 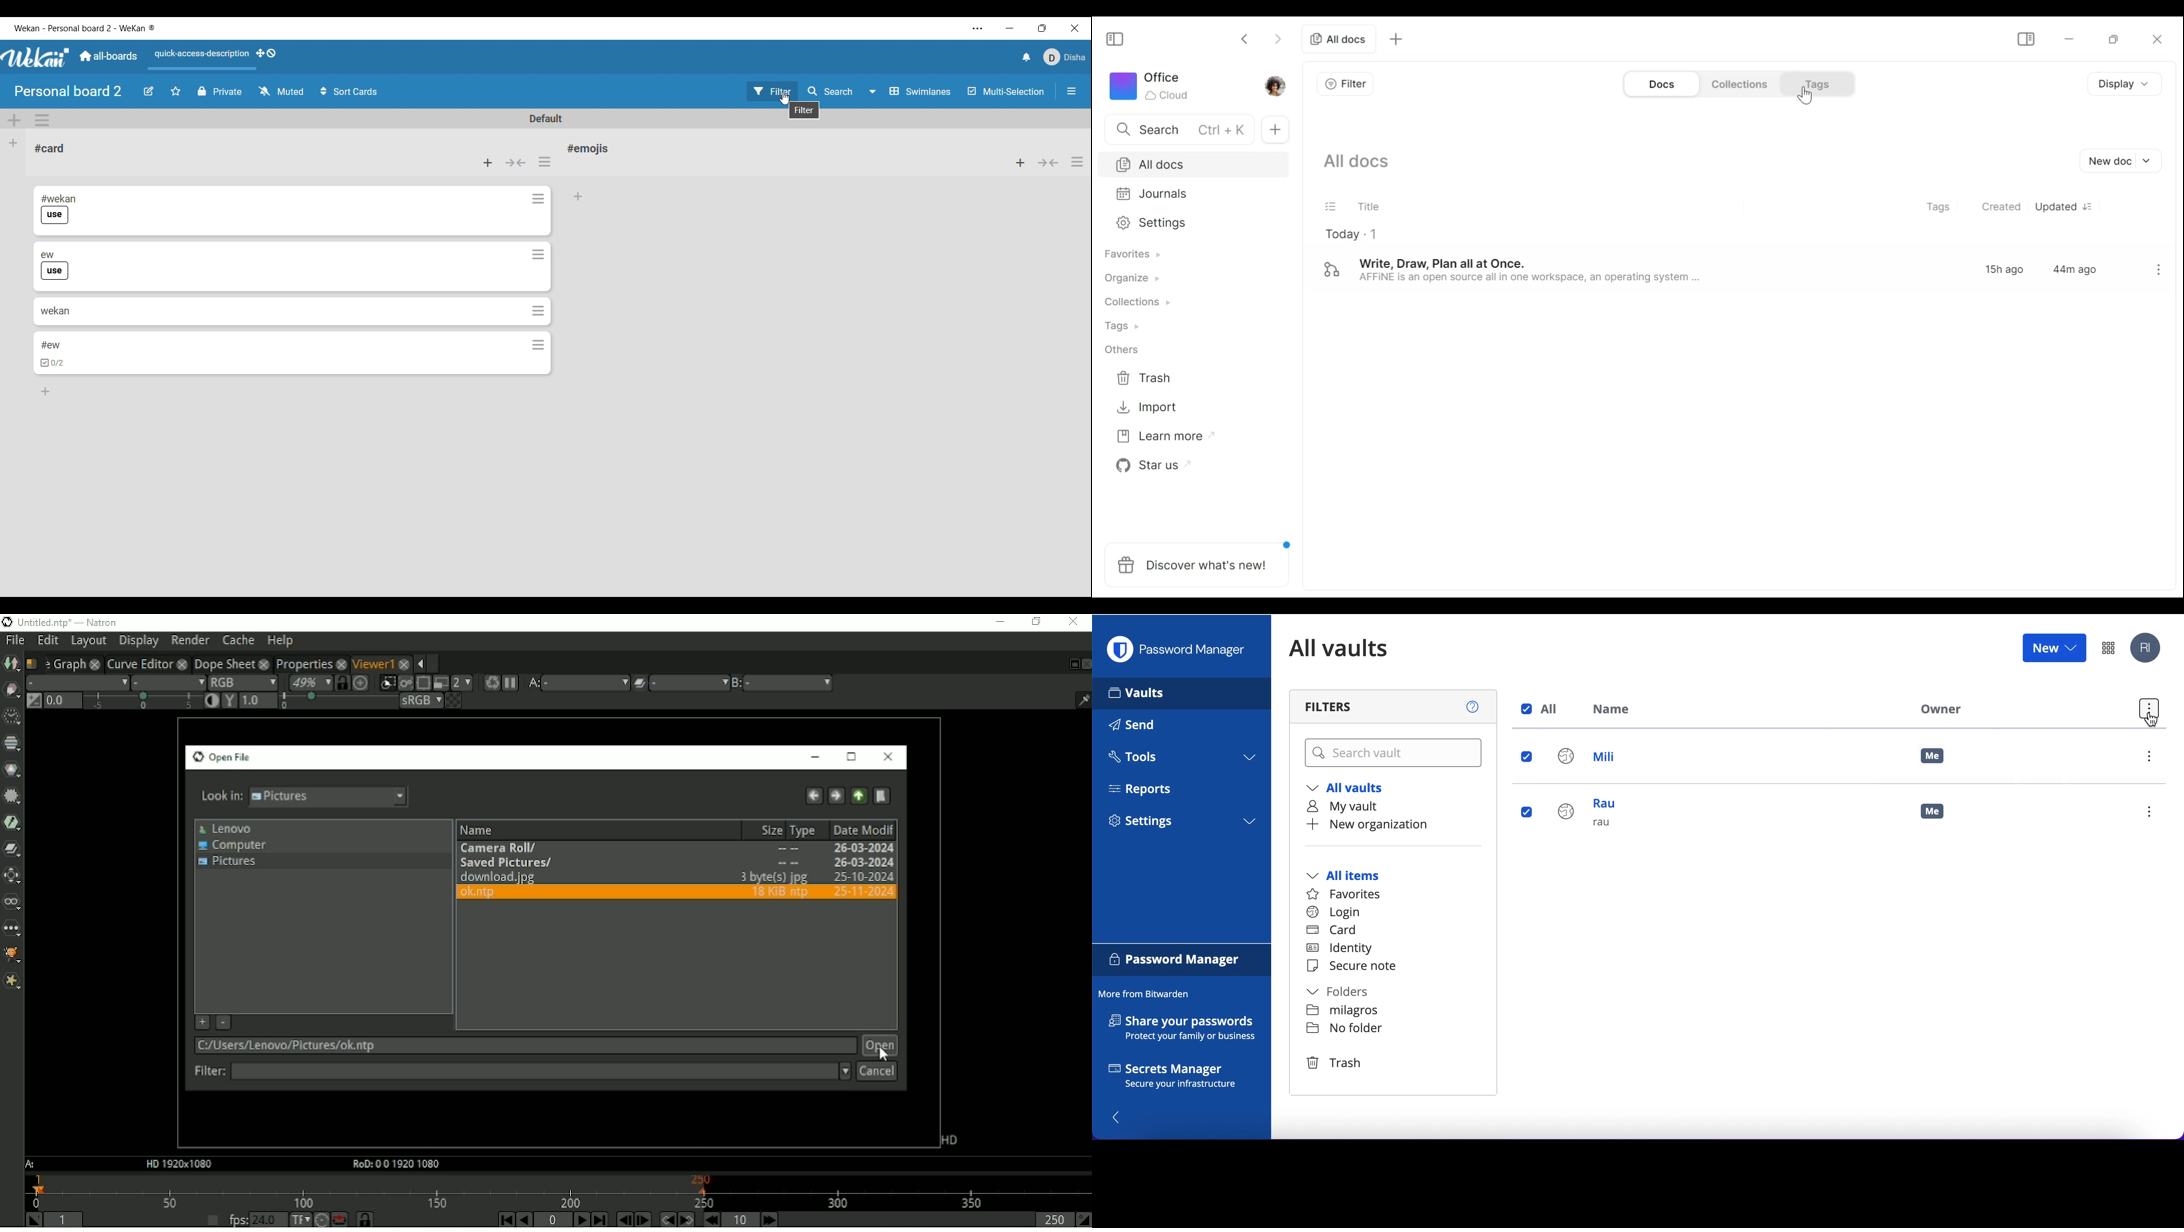 I want to click on Image, so click(x=11, y=664).